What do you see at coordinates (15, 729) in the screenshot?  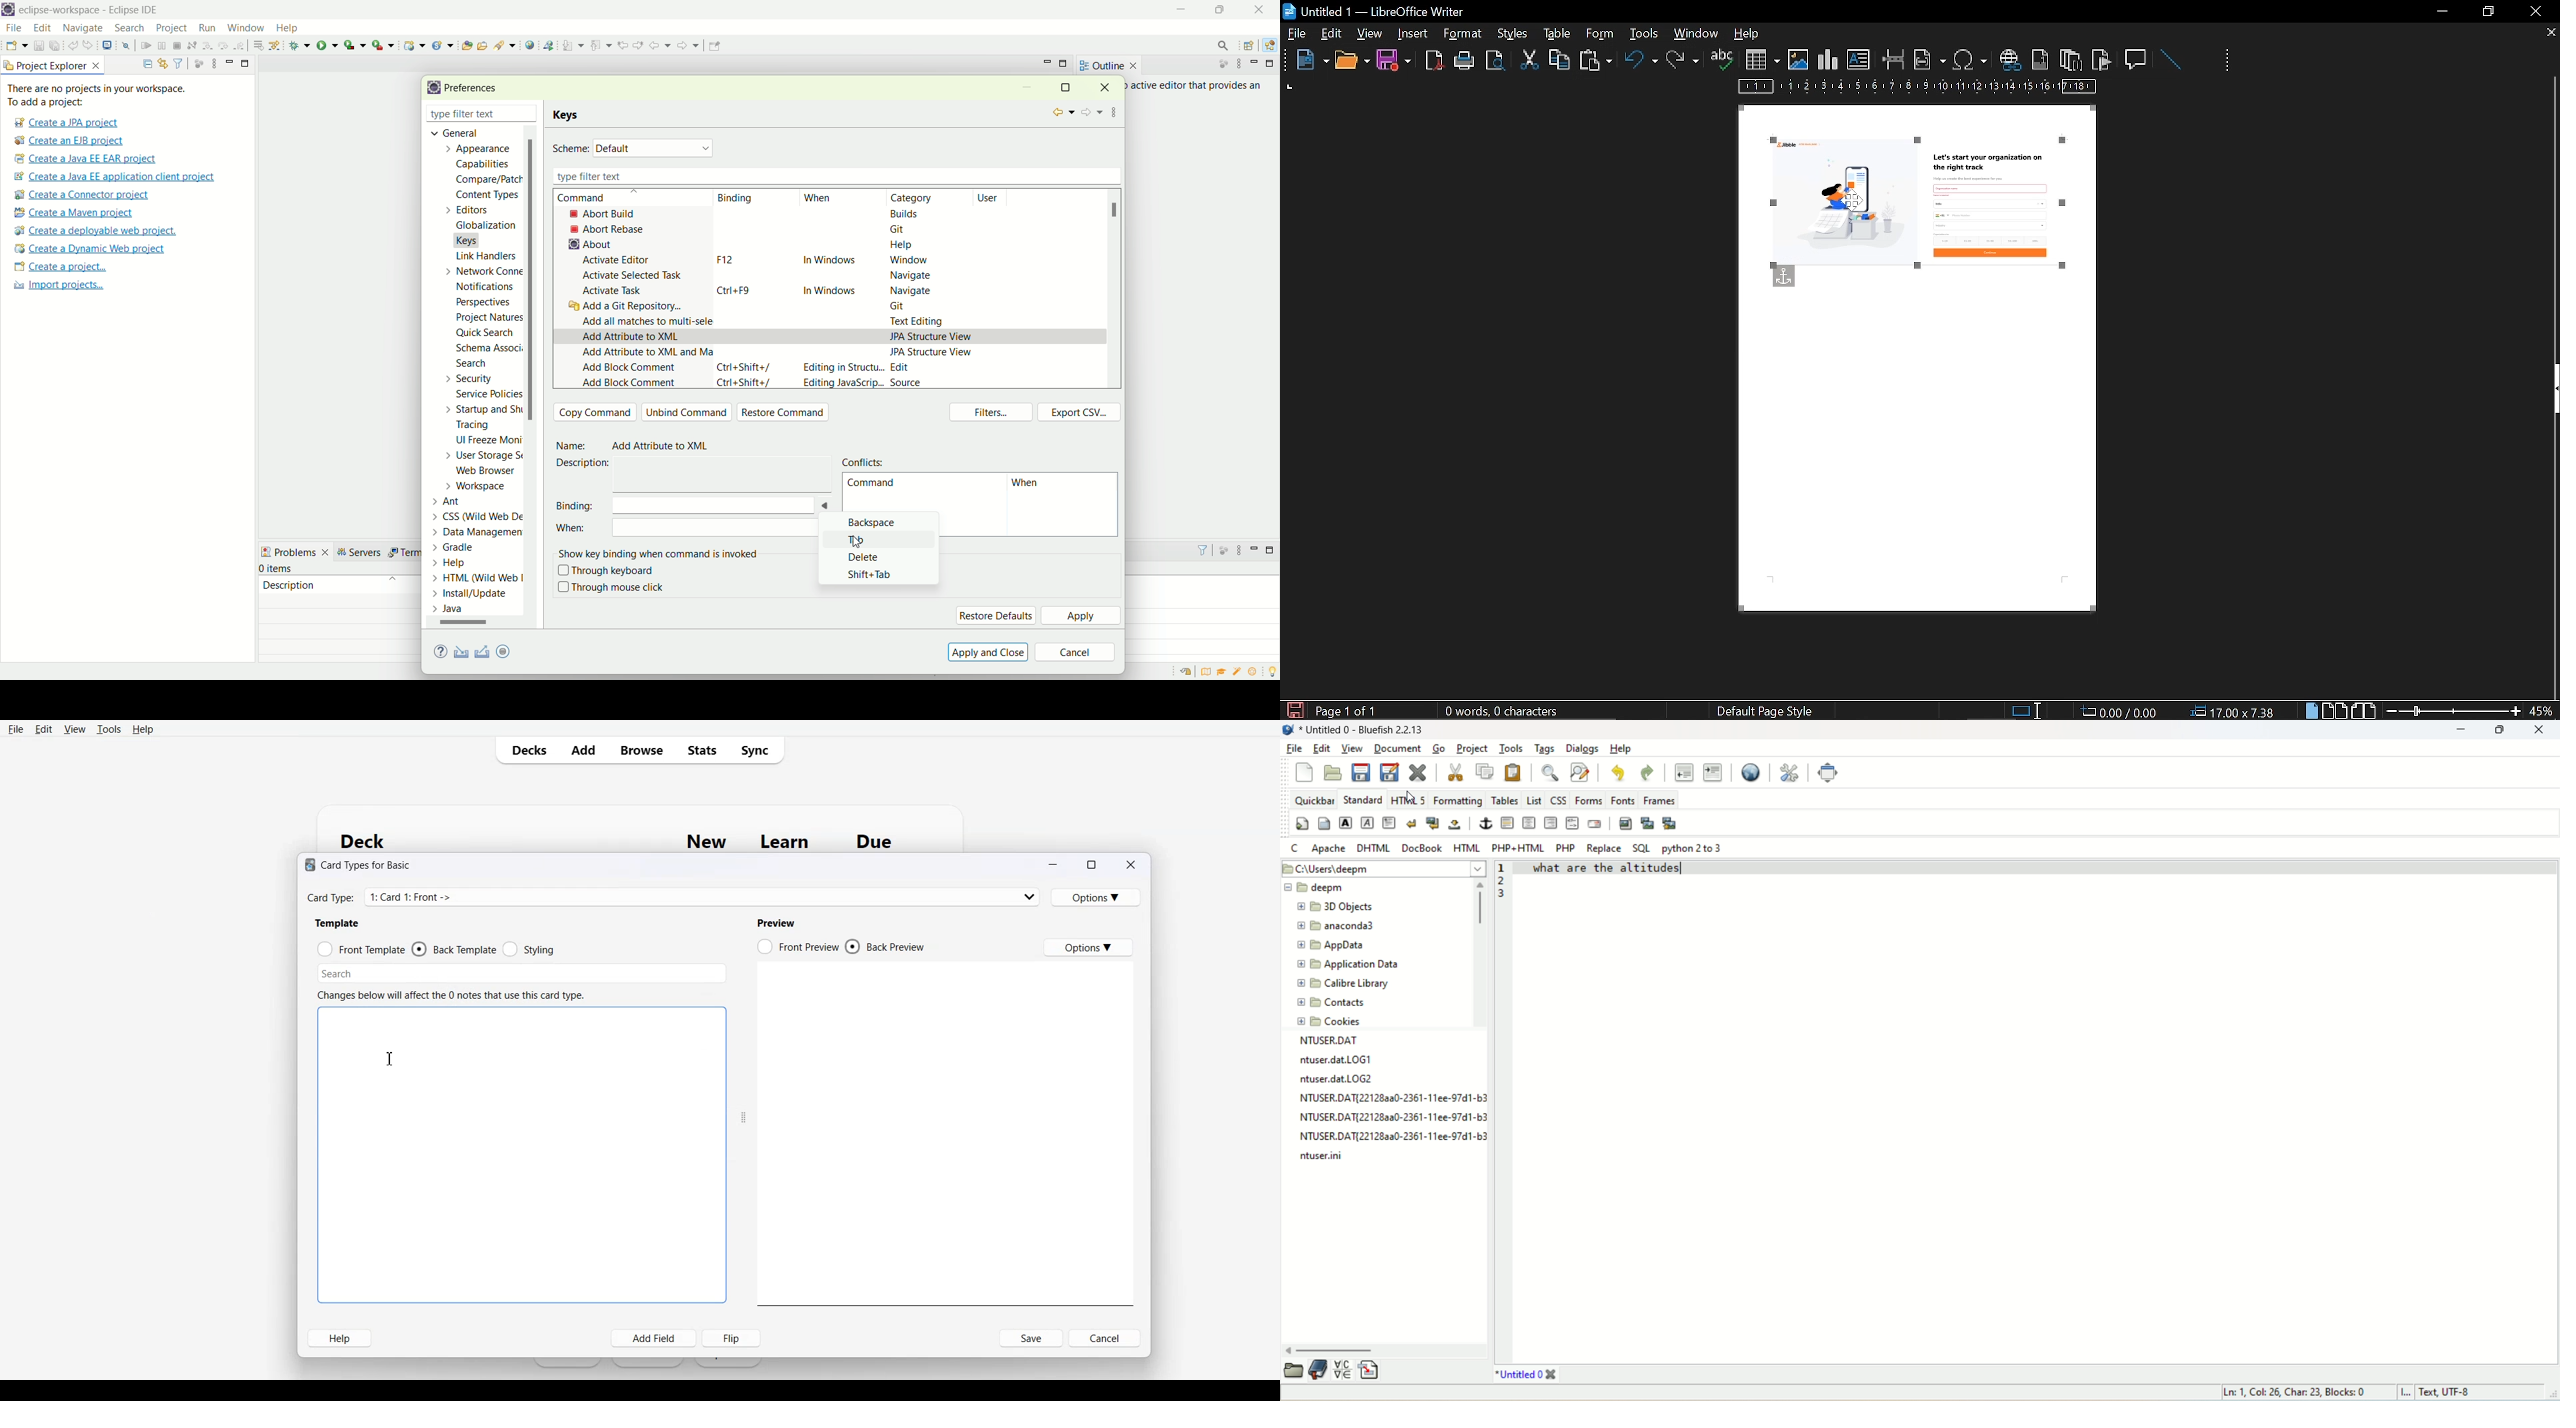 I see `File` at bounding box center [15, 729].